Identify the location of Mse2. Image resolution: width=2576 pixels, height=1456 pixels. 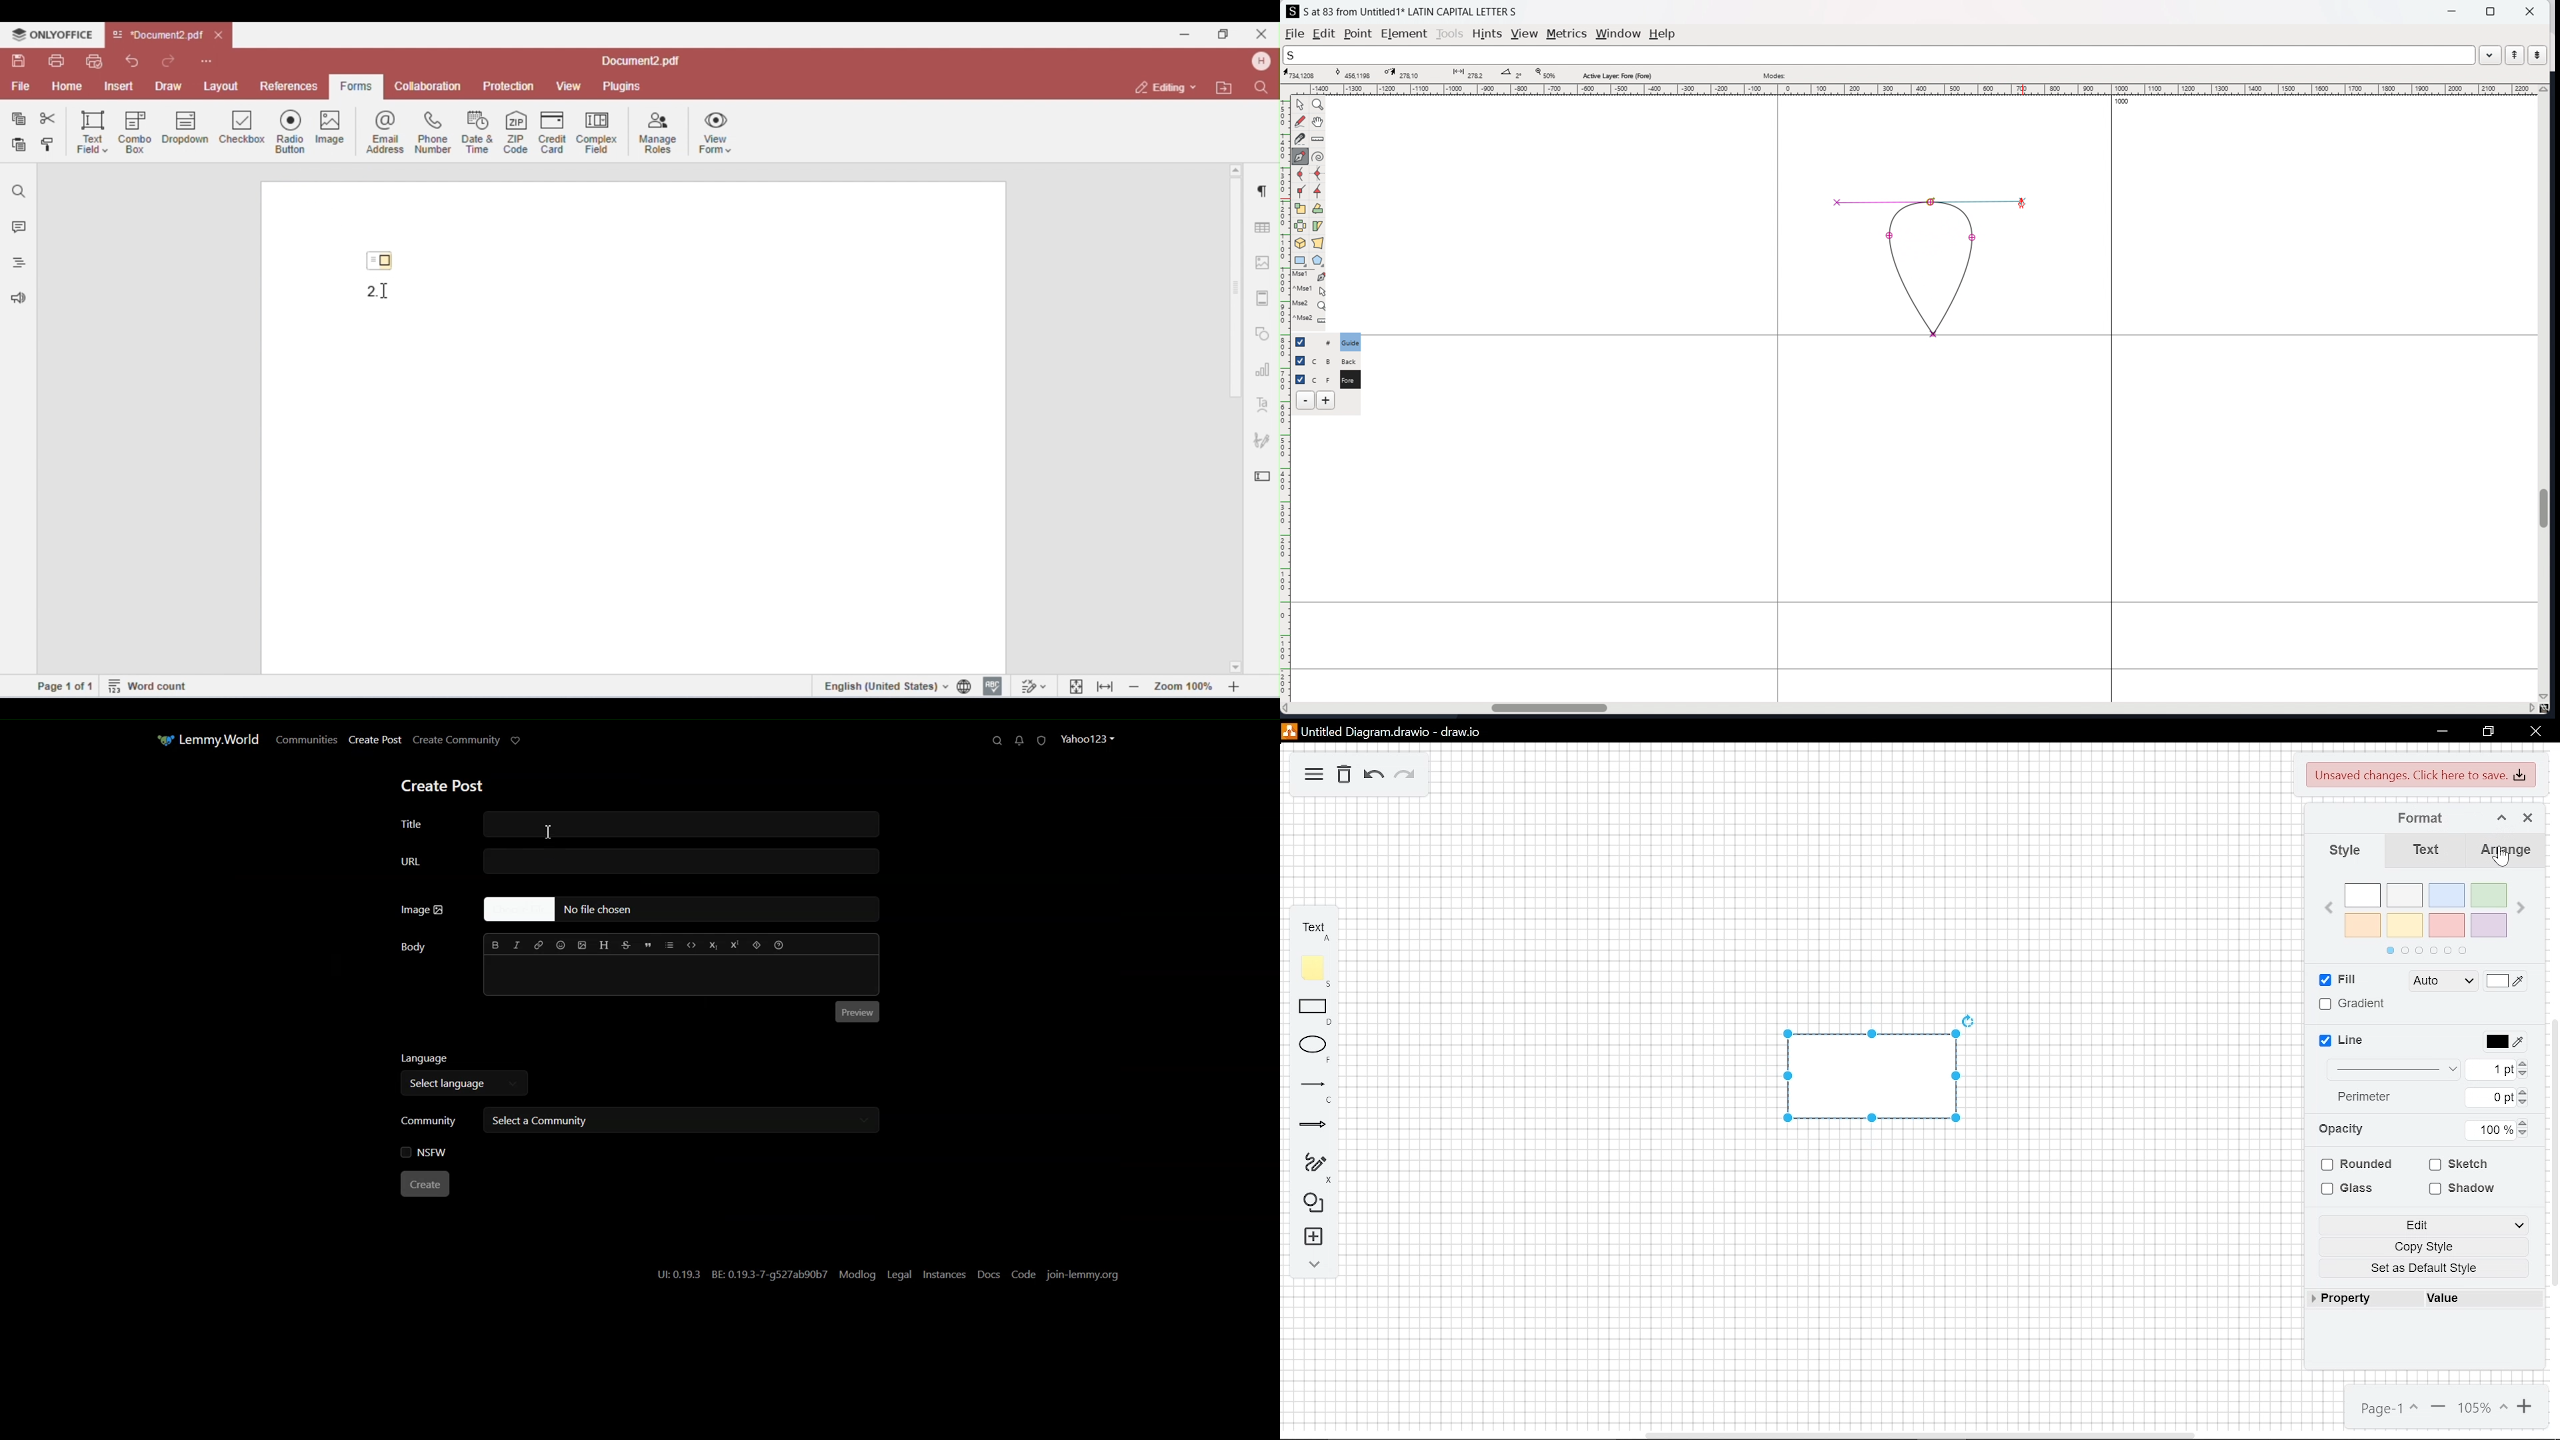
(1311, 305).